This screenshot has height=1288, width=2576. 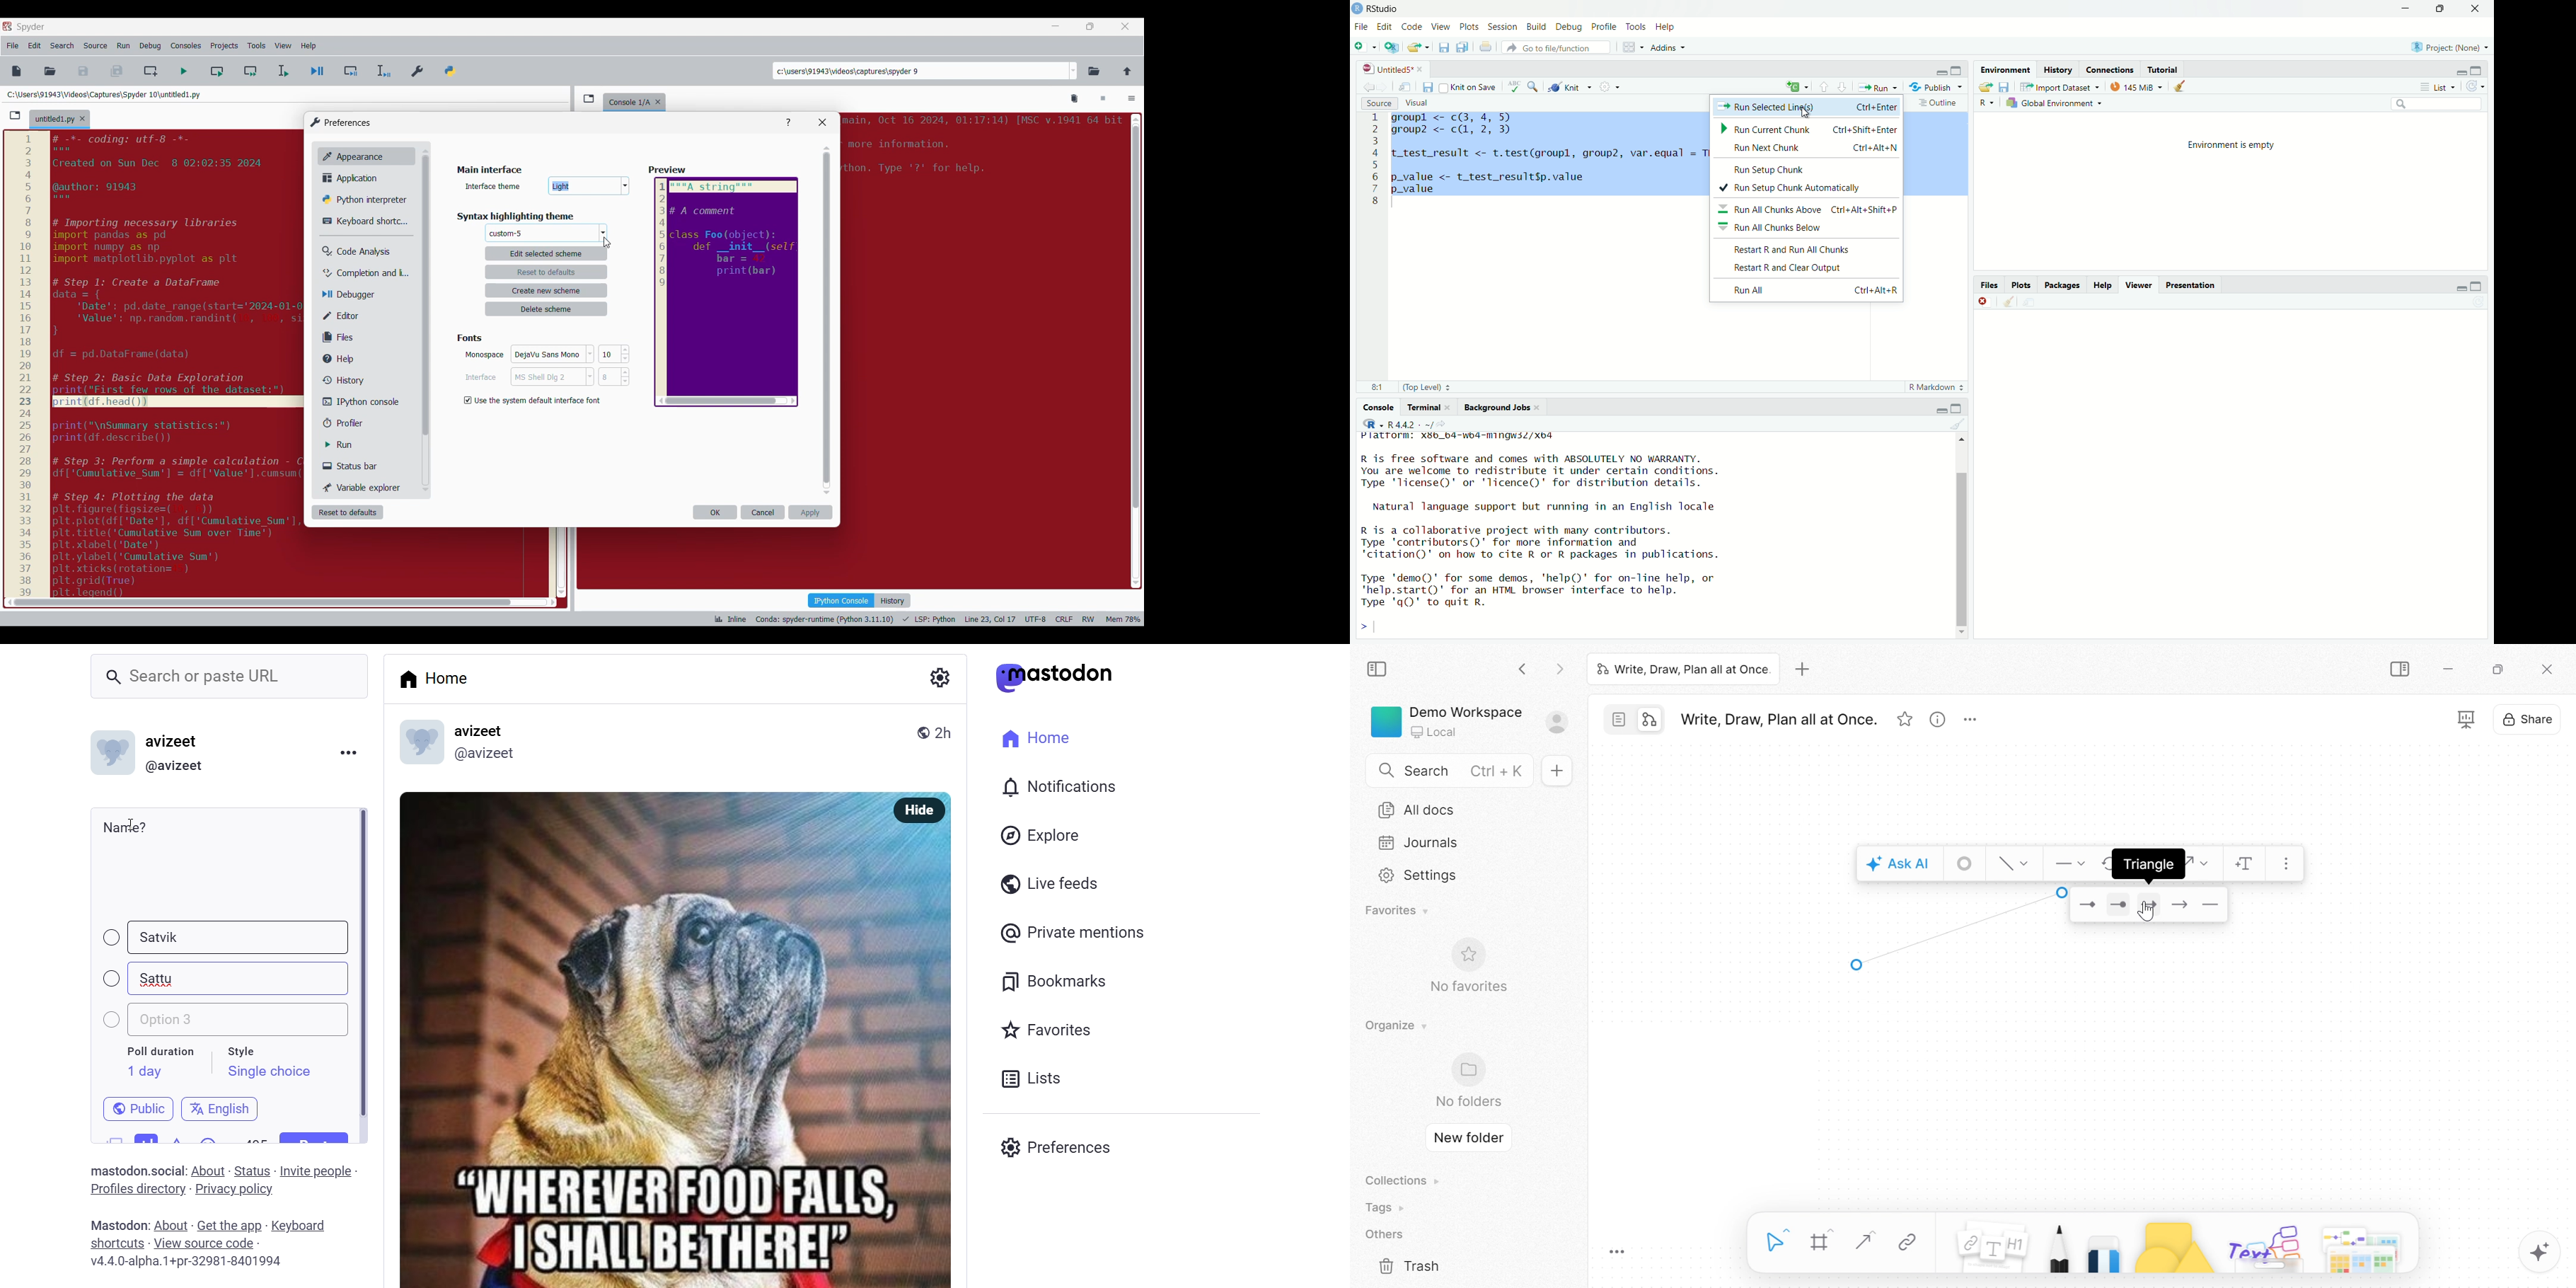 I want to click on RStudio logo, so click(x=1373, y=423).